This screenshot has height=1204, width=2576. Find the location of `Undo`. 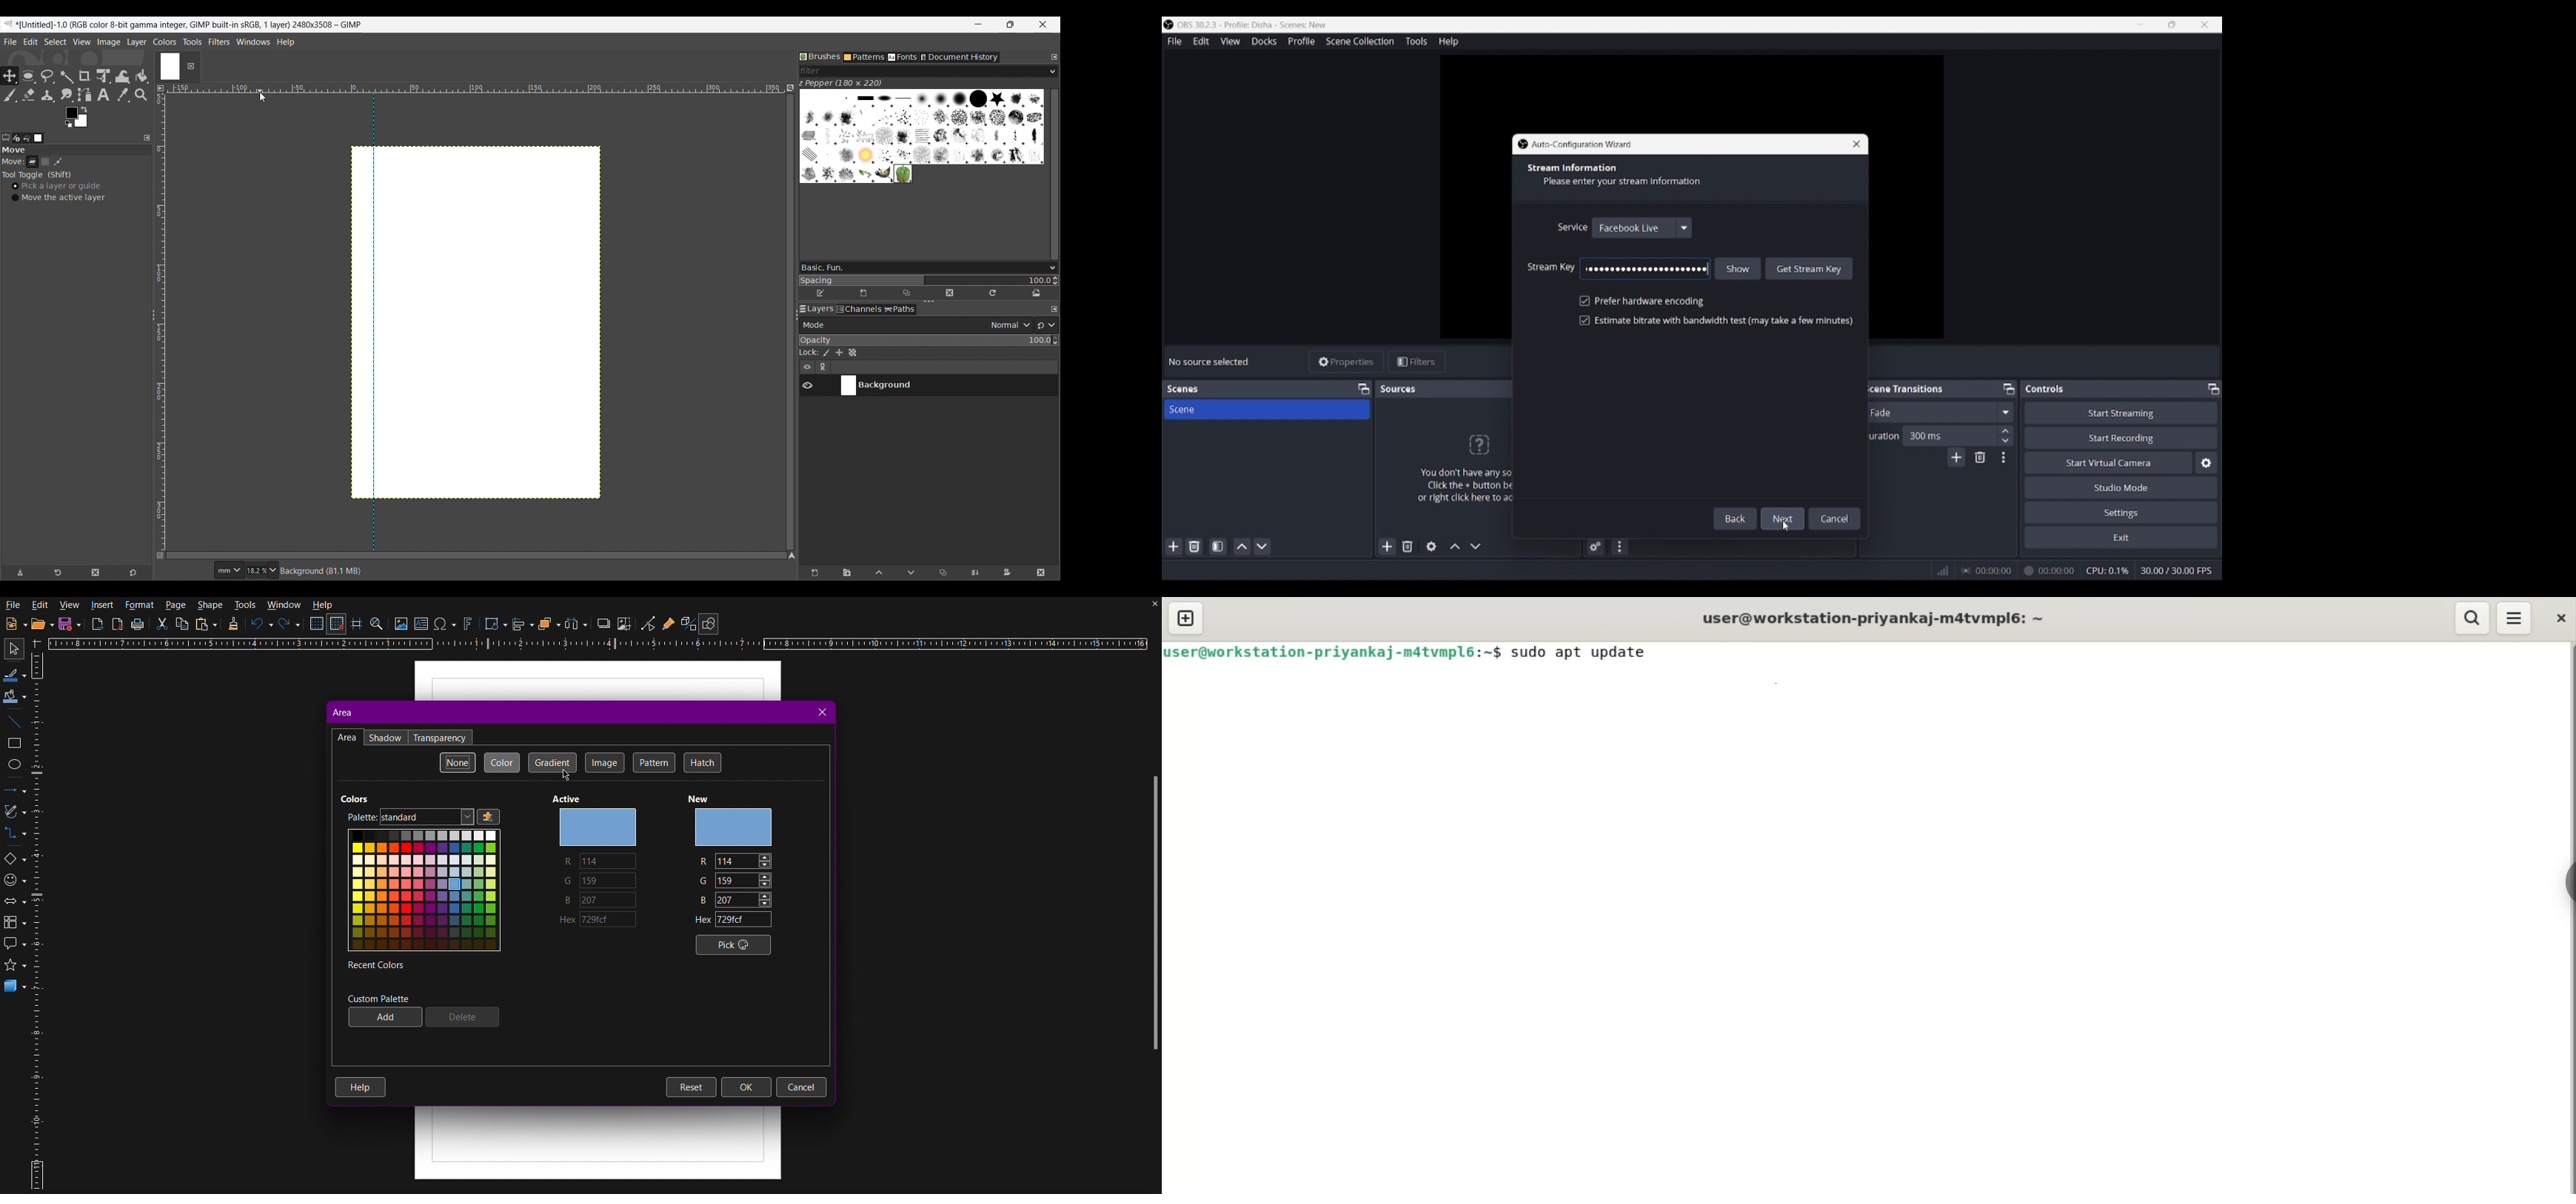

Undo is located at coordinates (261, 625).